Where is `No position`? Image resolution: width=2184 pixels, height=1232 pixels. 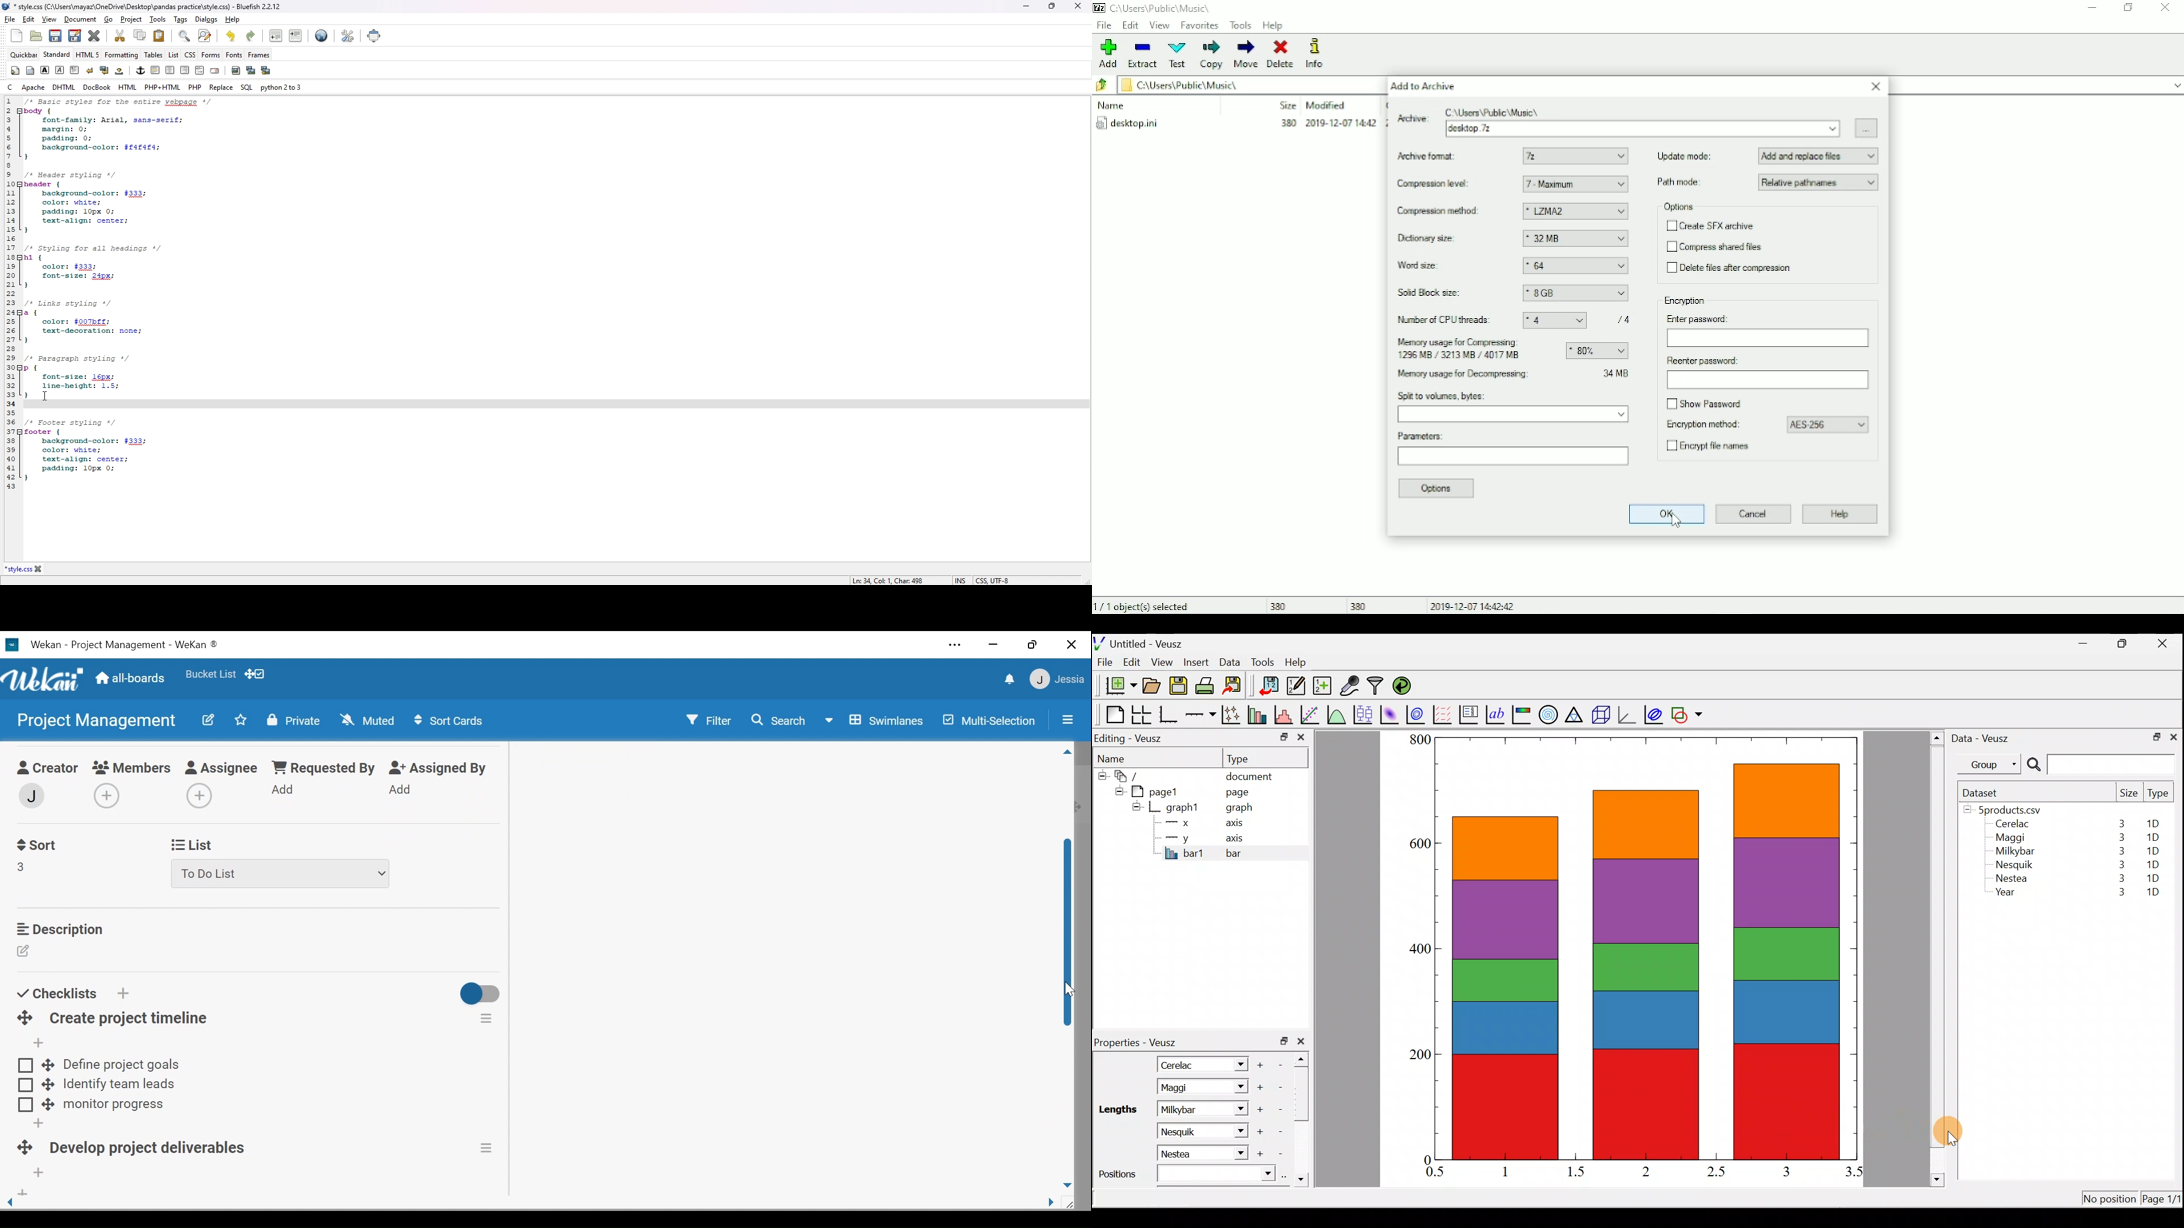 No position is located at coordinates (2111, 1200).